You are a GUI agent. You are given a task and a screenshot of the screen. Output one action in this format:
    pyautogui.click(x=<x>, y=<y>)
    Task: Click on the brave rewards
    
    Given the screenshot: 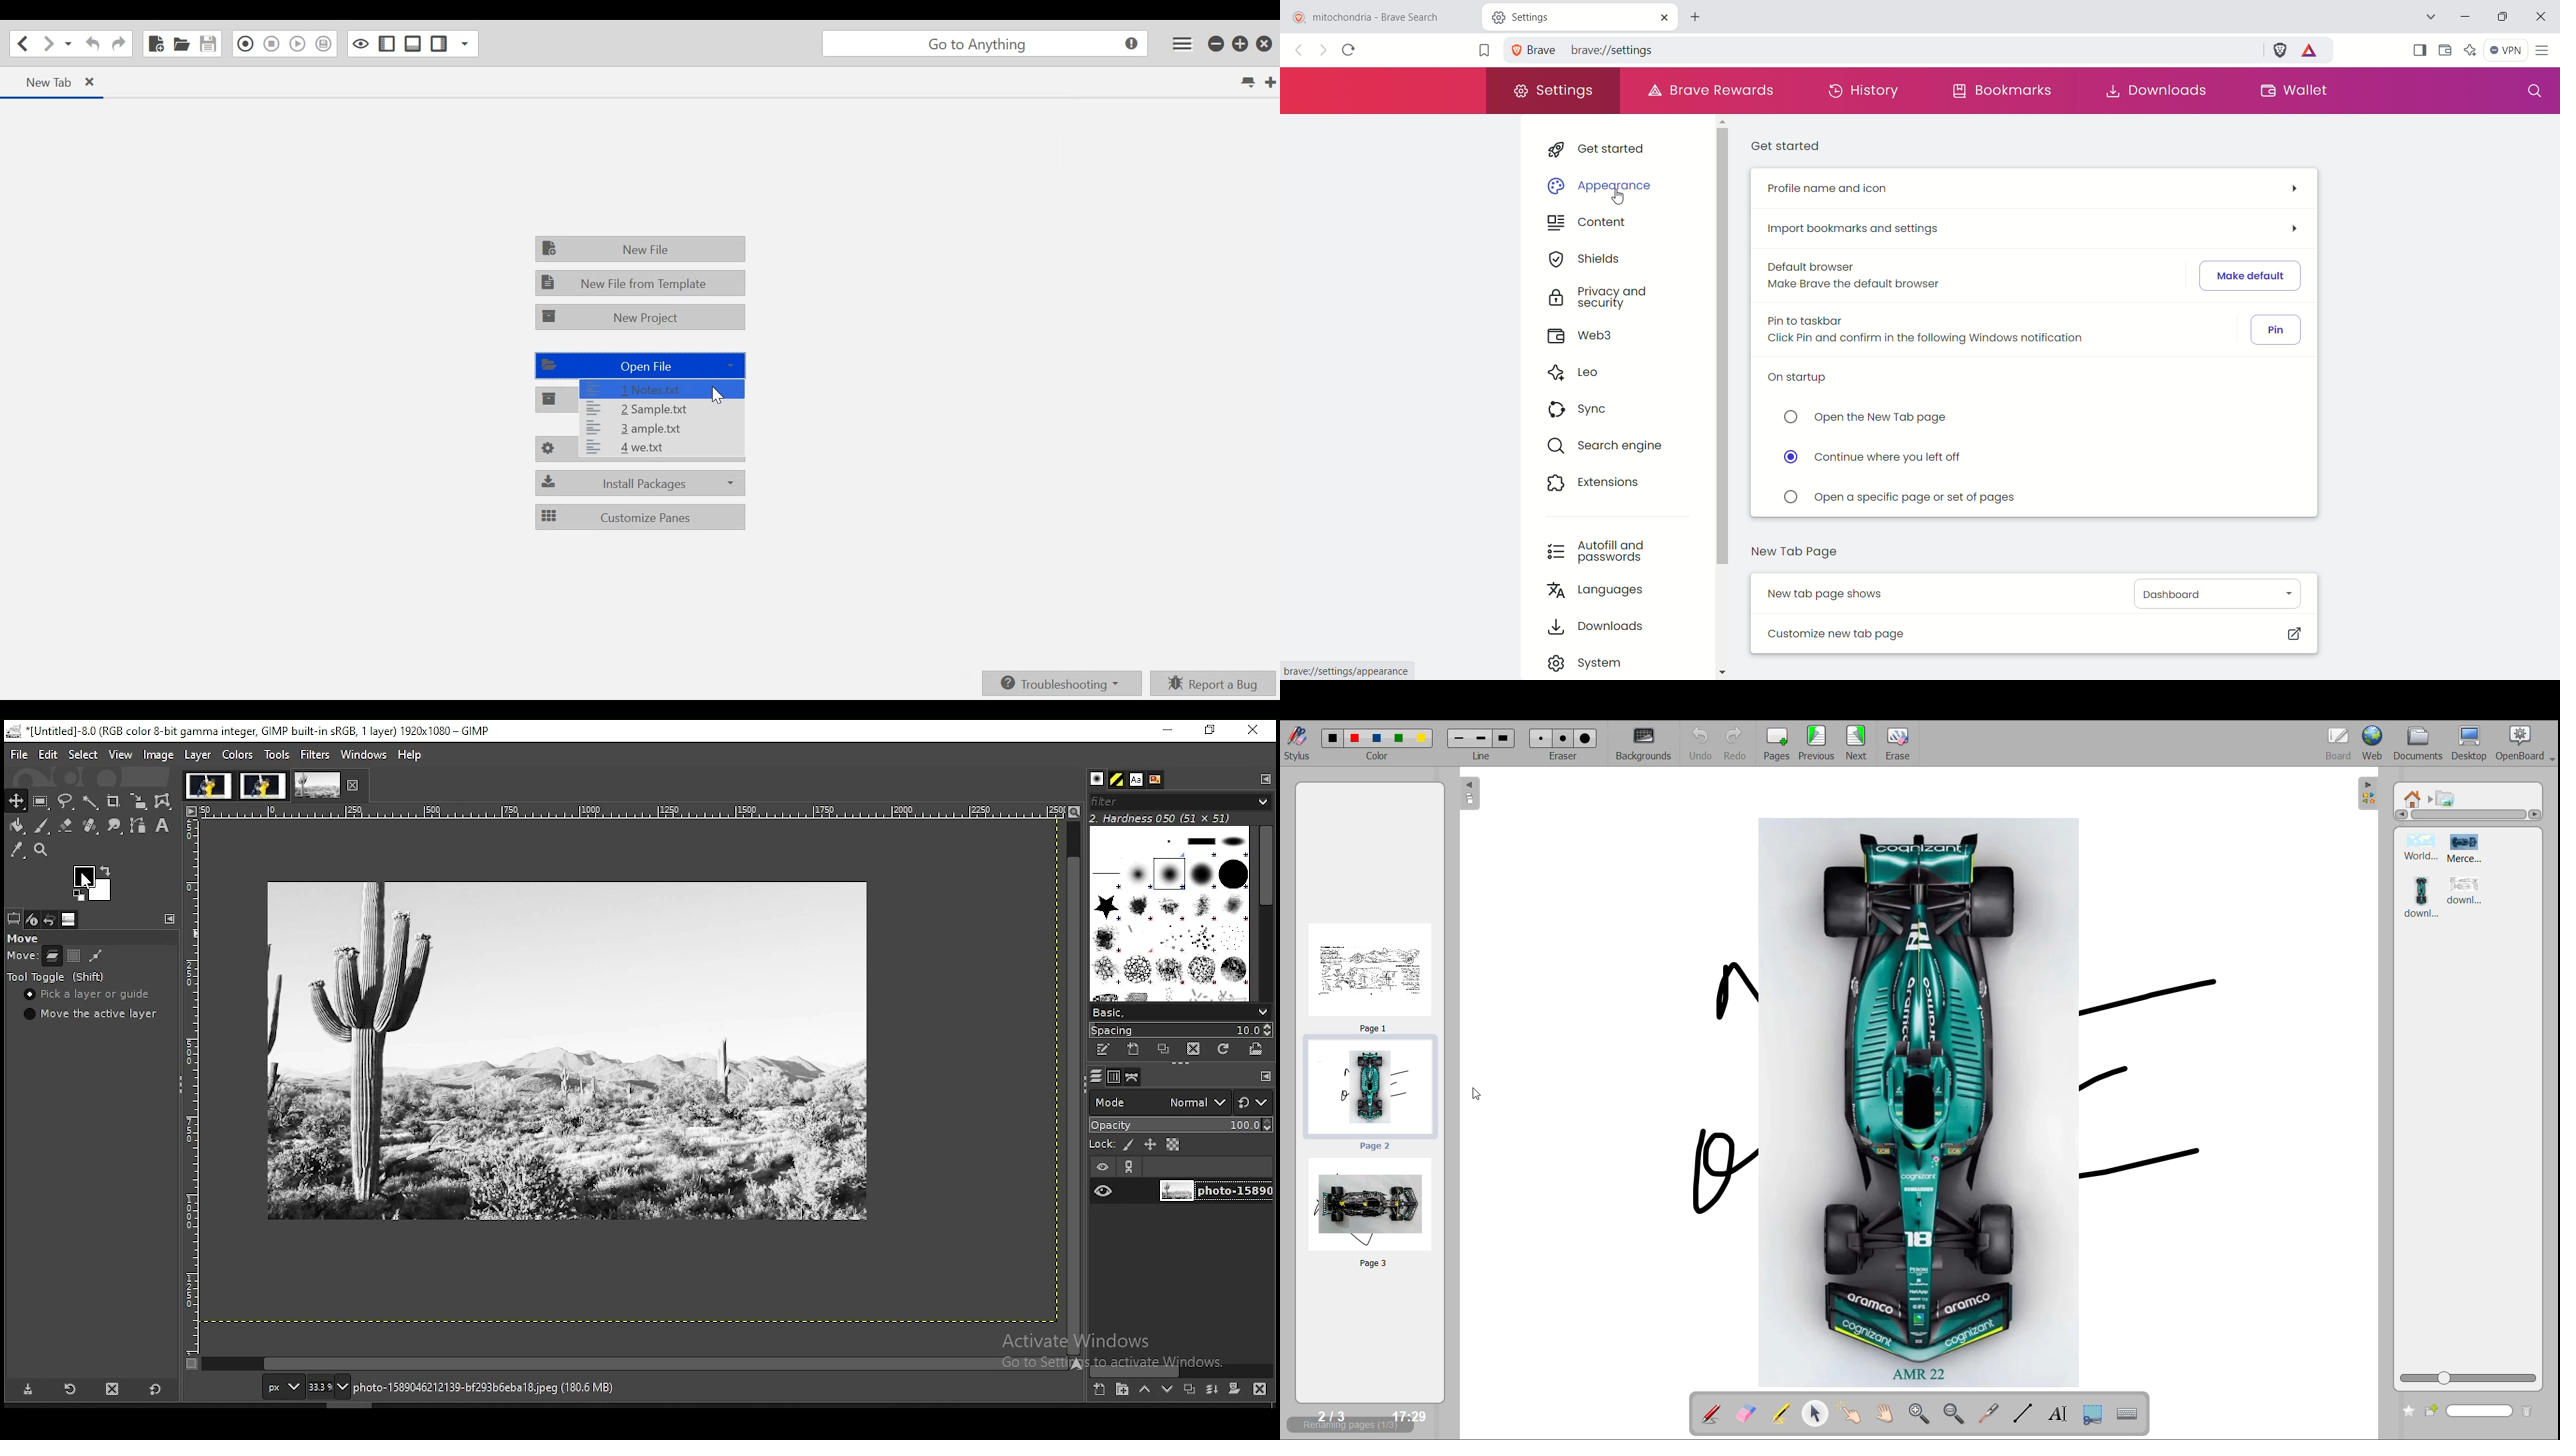 What is the action you would take?
    pyautogui.click(x=2313, y=53)
    